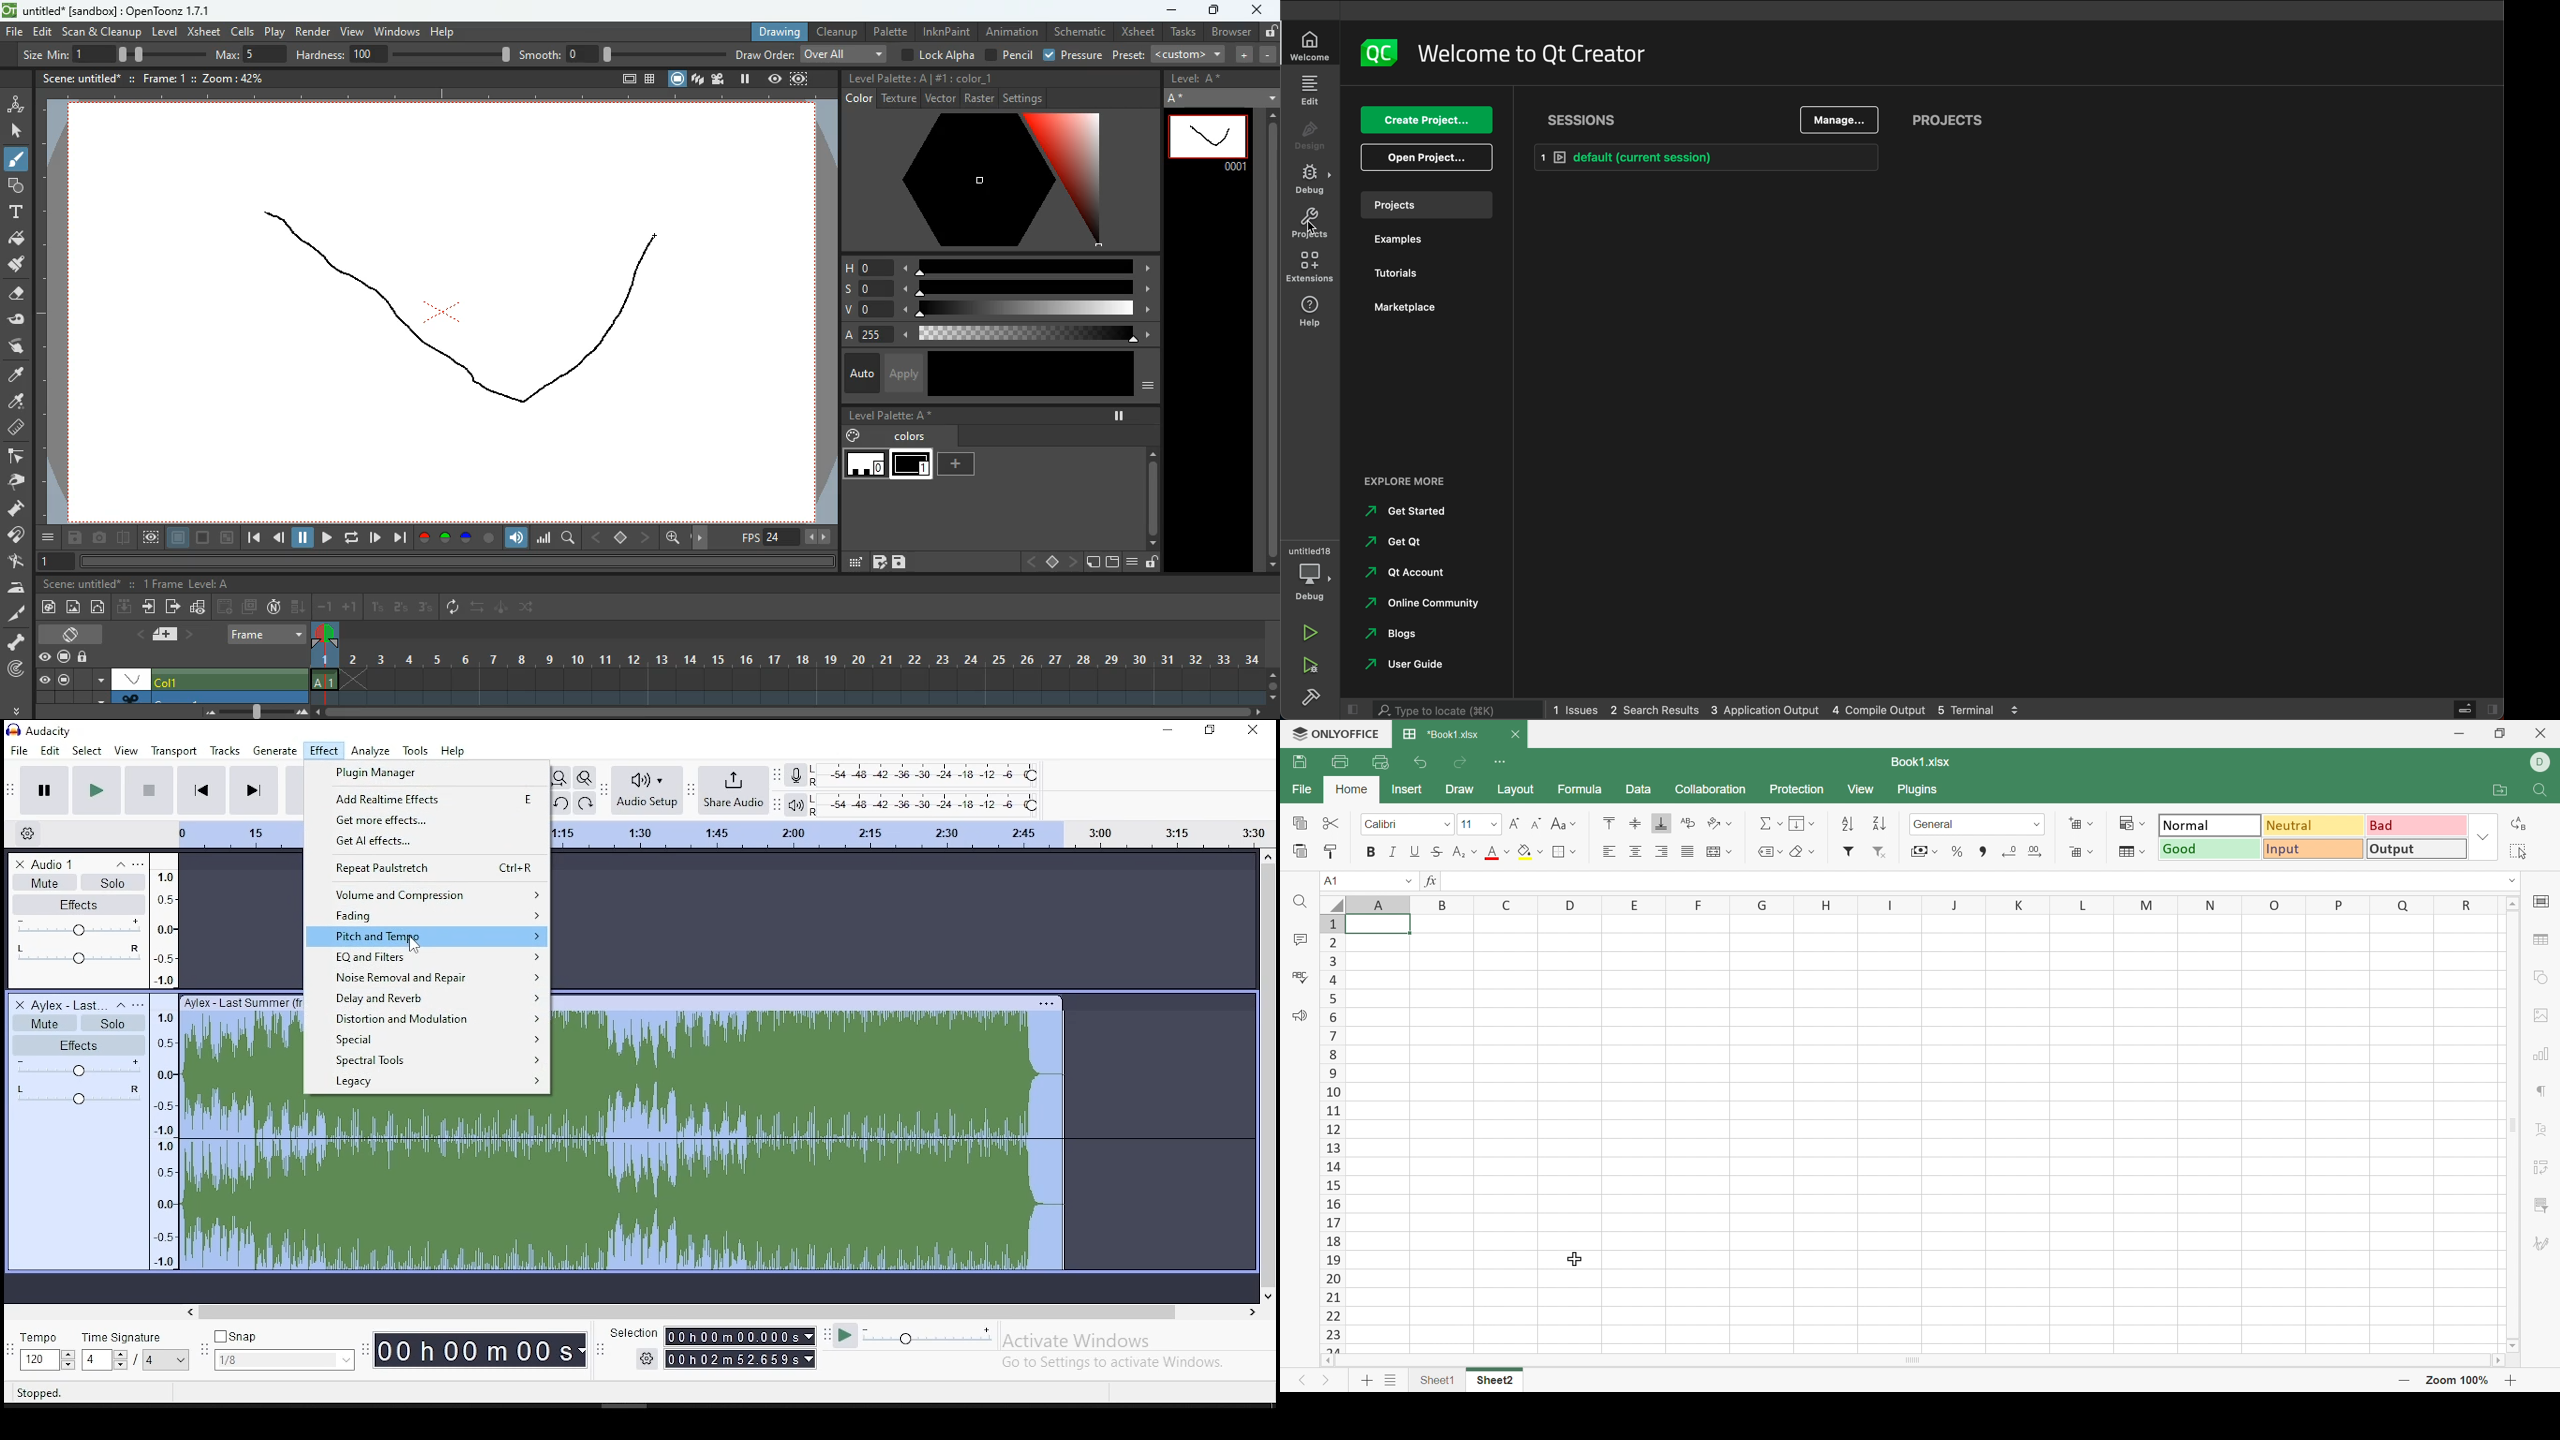  What do you see at coordinates (1688, 853) in the screenshot?
I see `Justified` at bounding box center [1688, 853].